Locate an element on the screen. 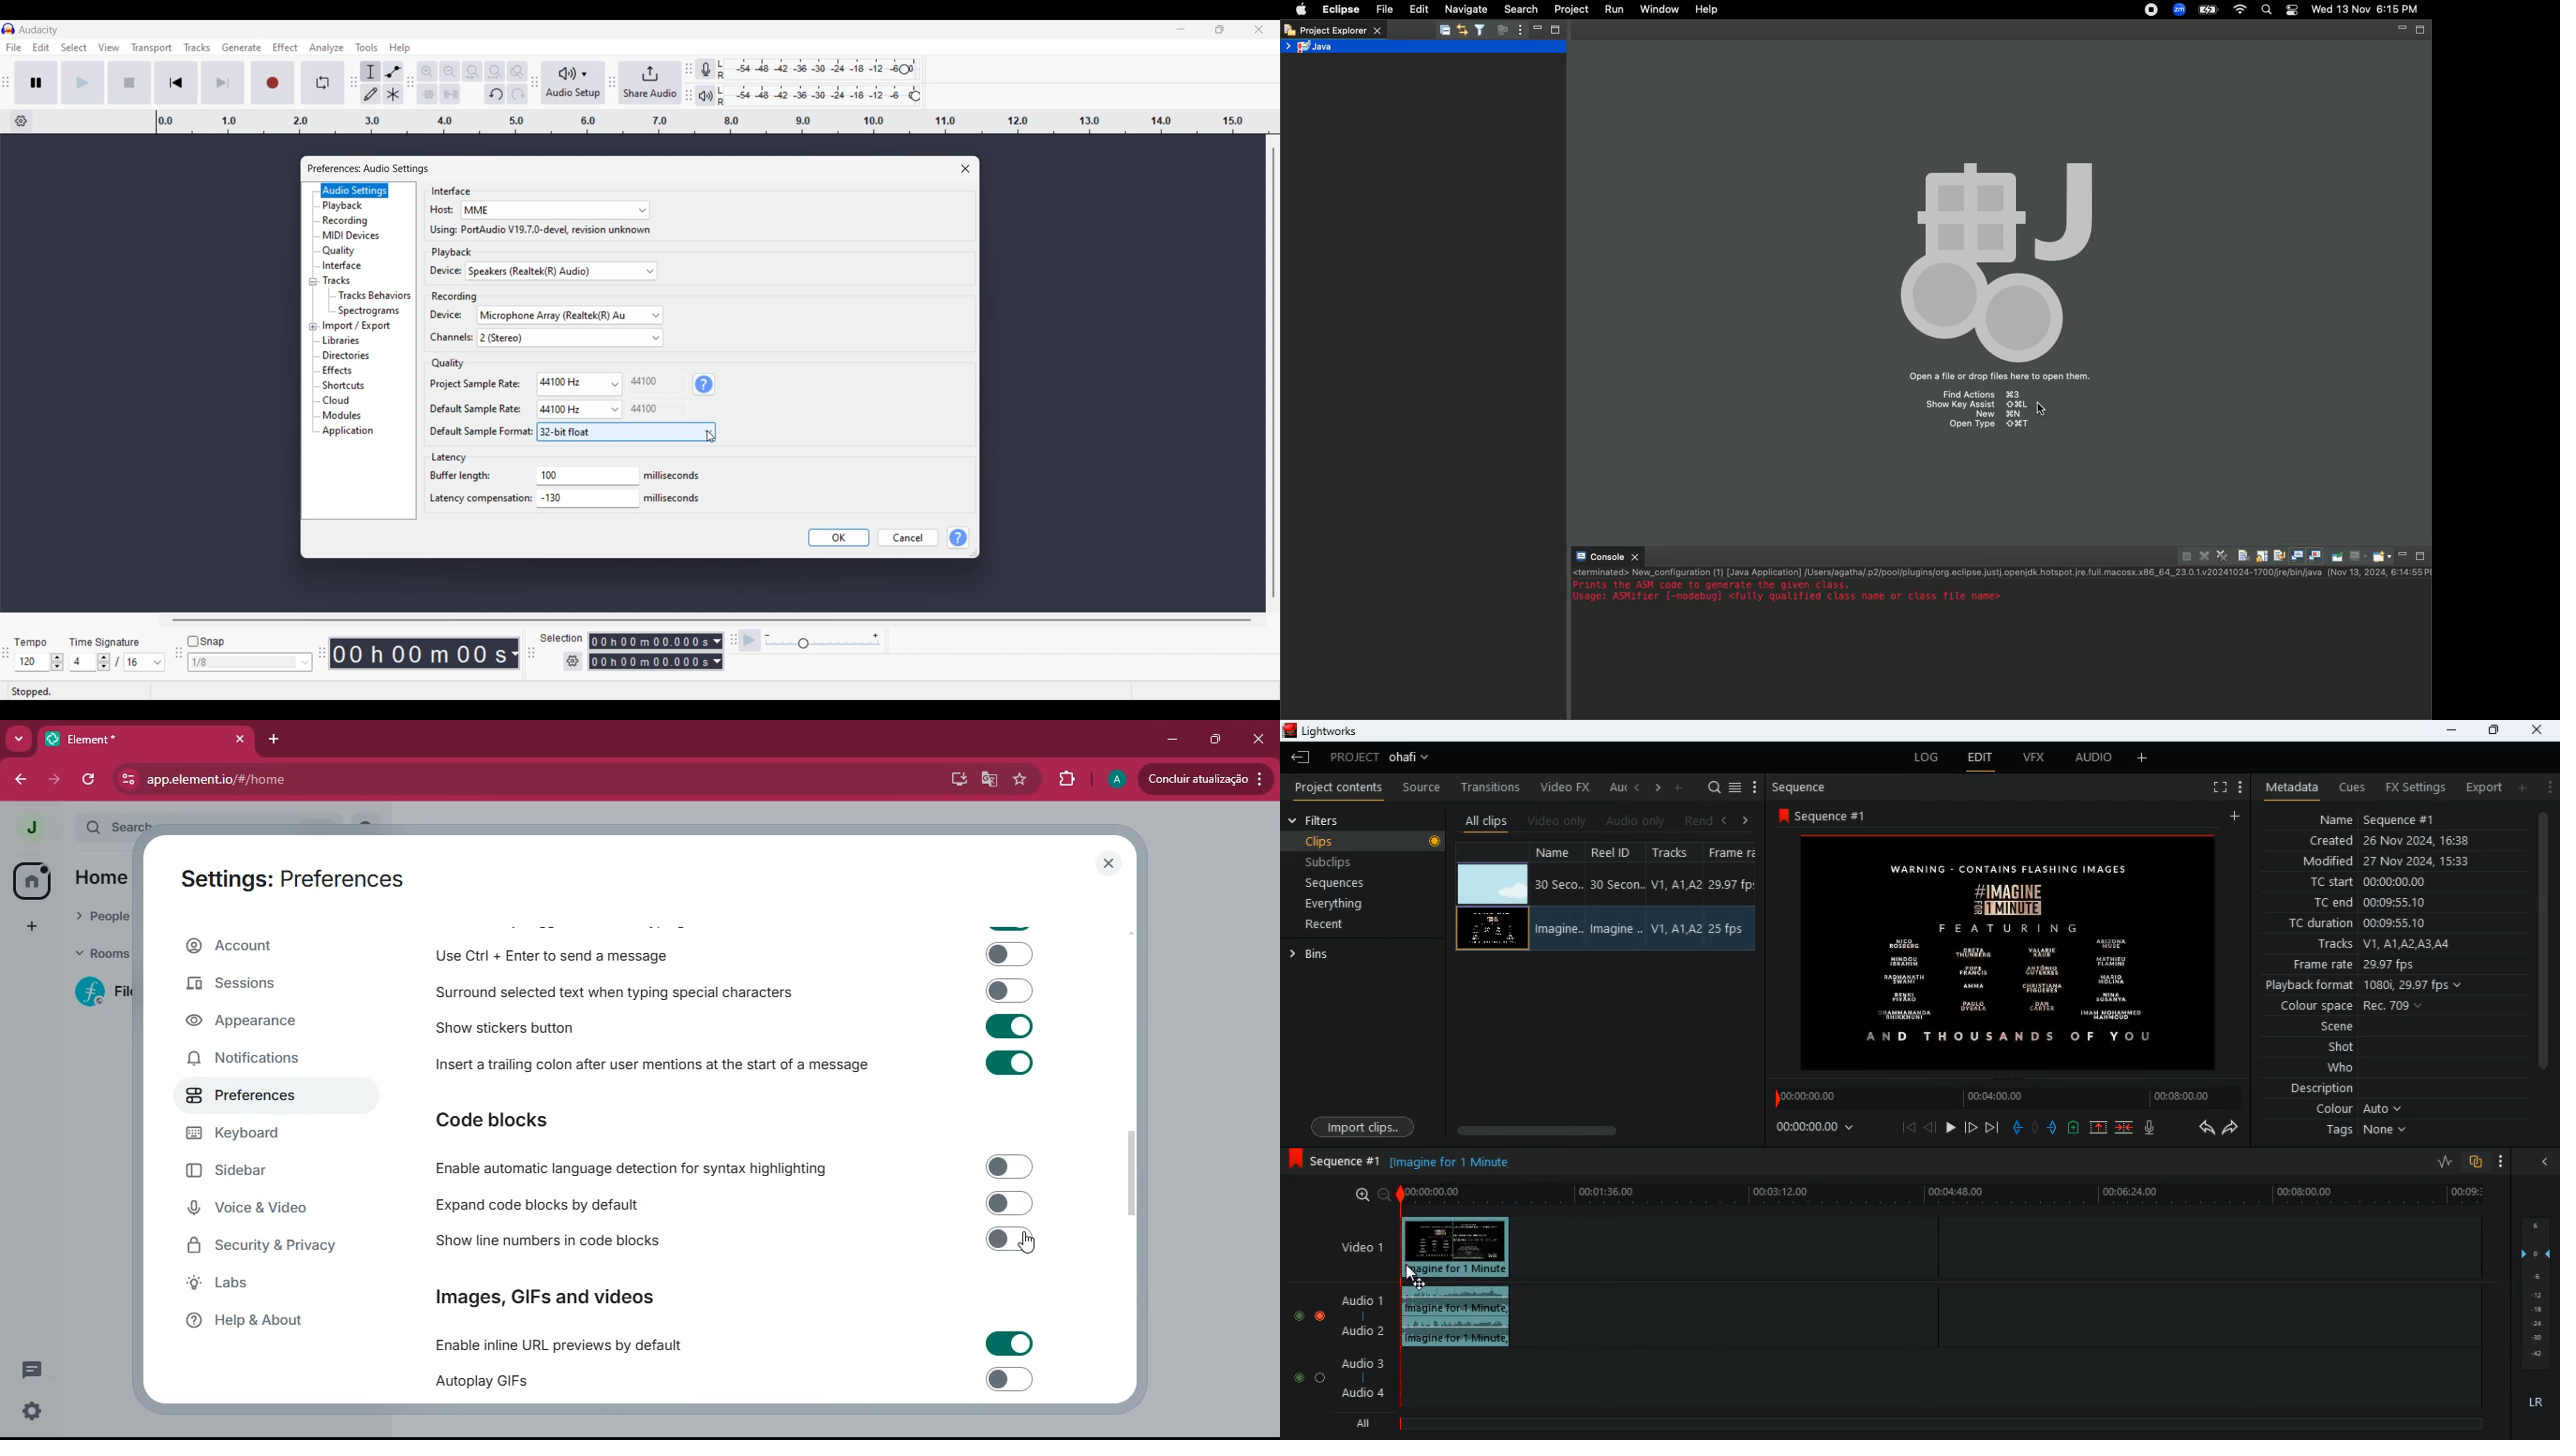 Image resolution: width=2576 pixels, height=1456 pixels. Play-at-speed/Play-at-speed oncce is located at coordinates (750, 641).